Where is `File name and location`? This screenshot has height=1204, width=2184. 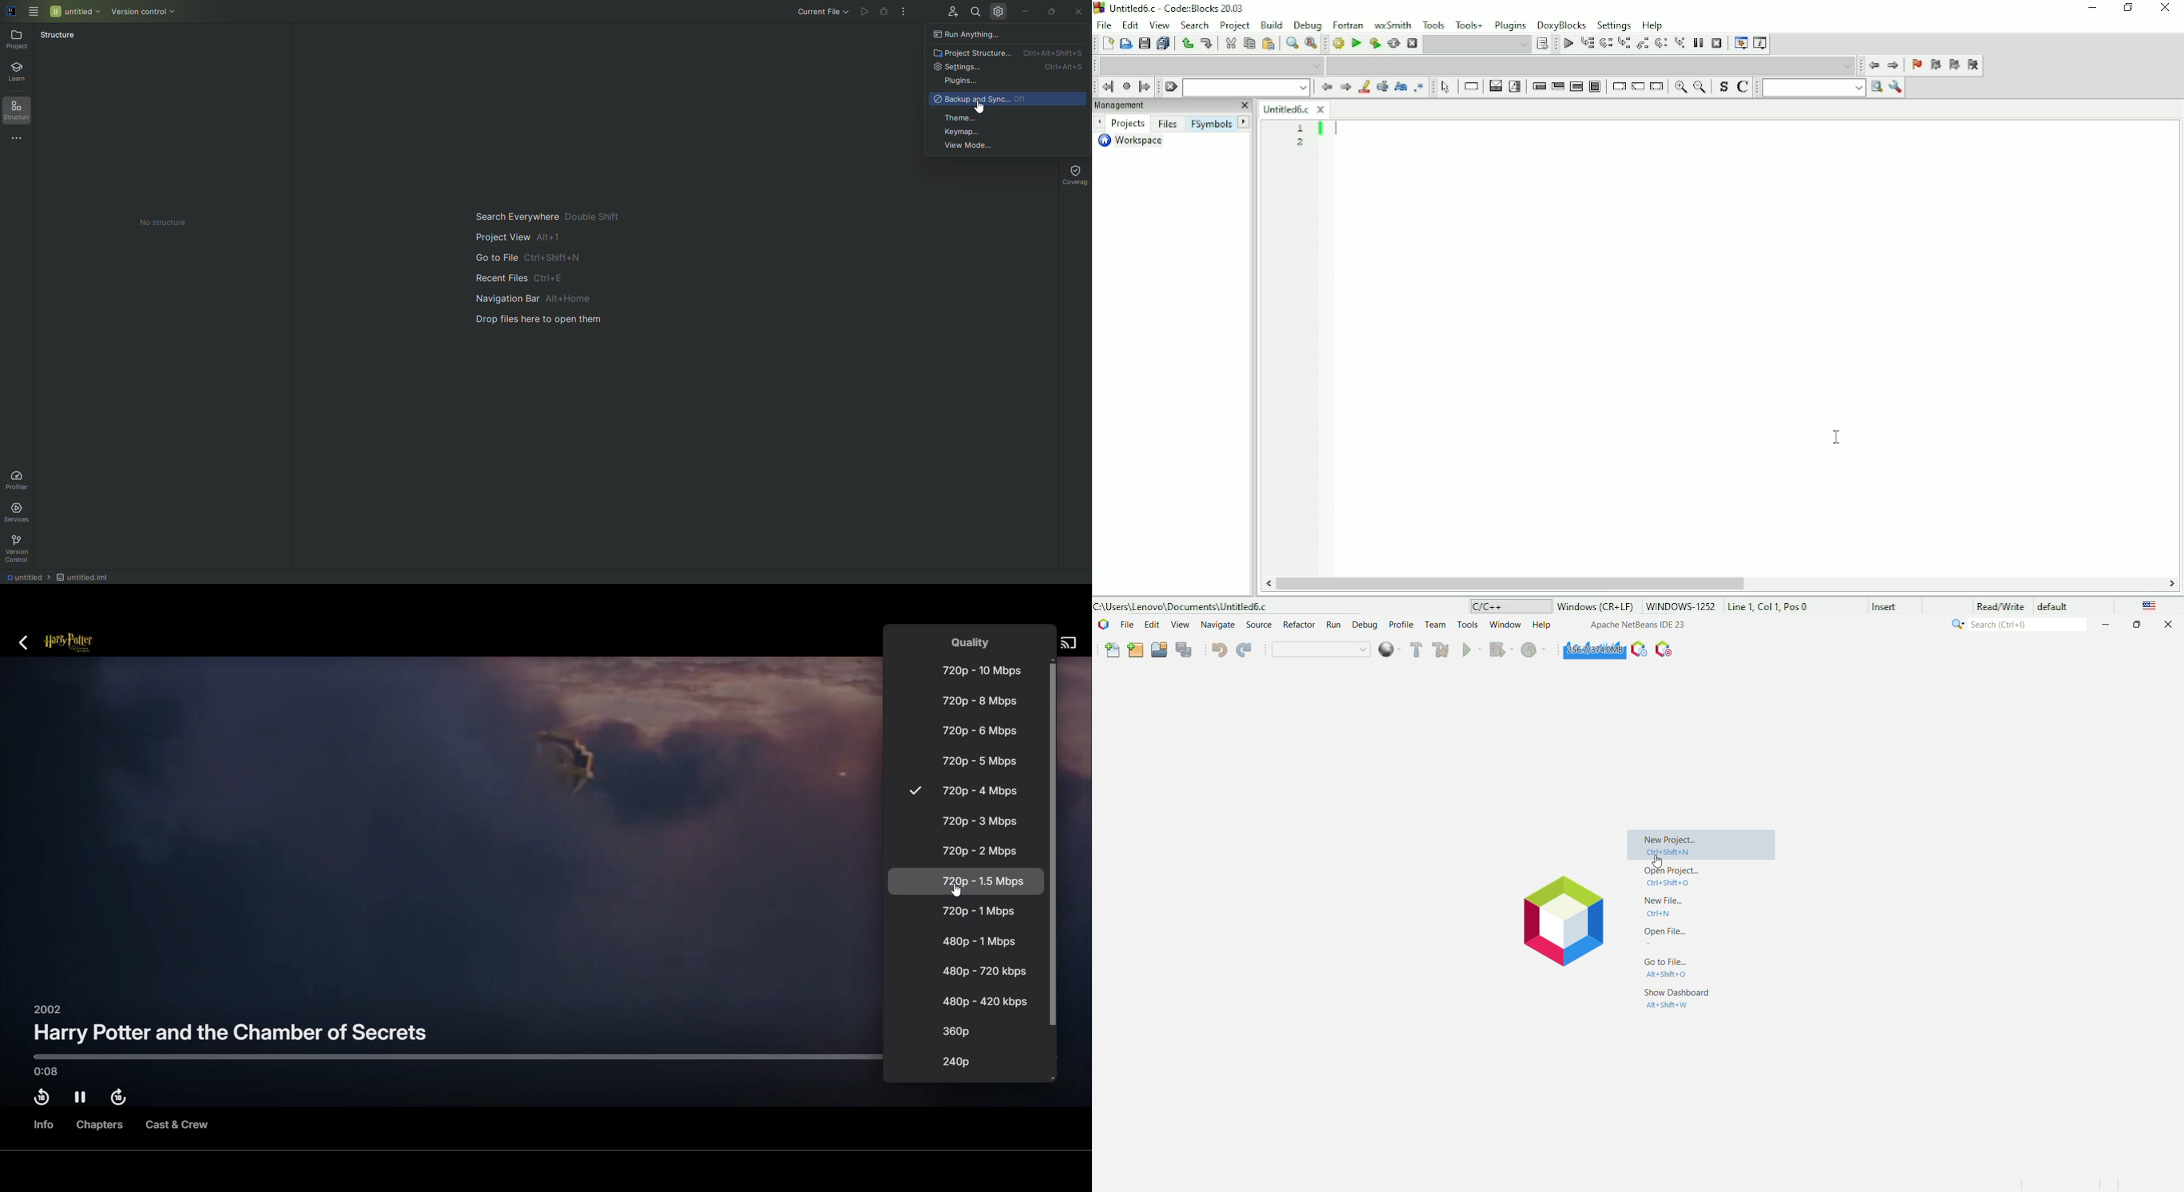 File name and location is located at coordinates (1181, 604).